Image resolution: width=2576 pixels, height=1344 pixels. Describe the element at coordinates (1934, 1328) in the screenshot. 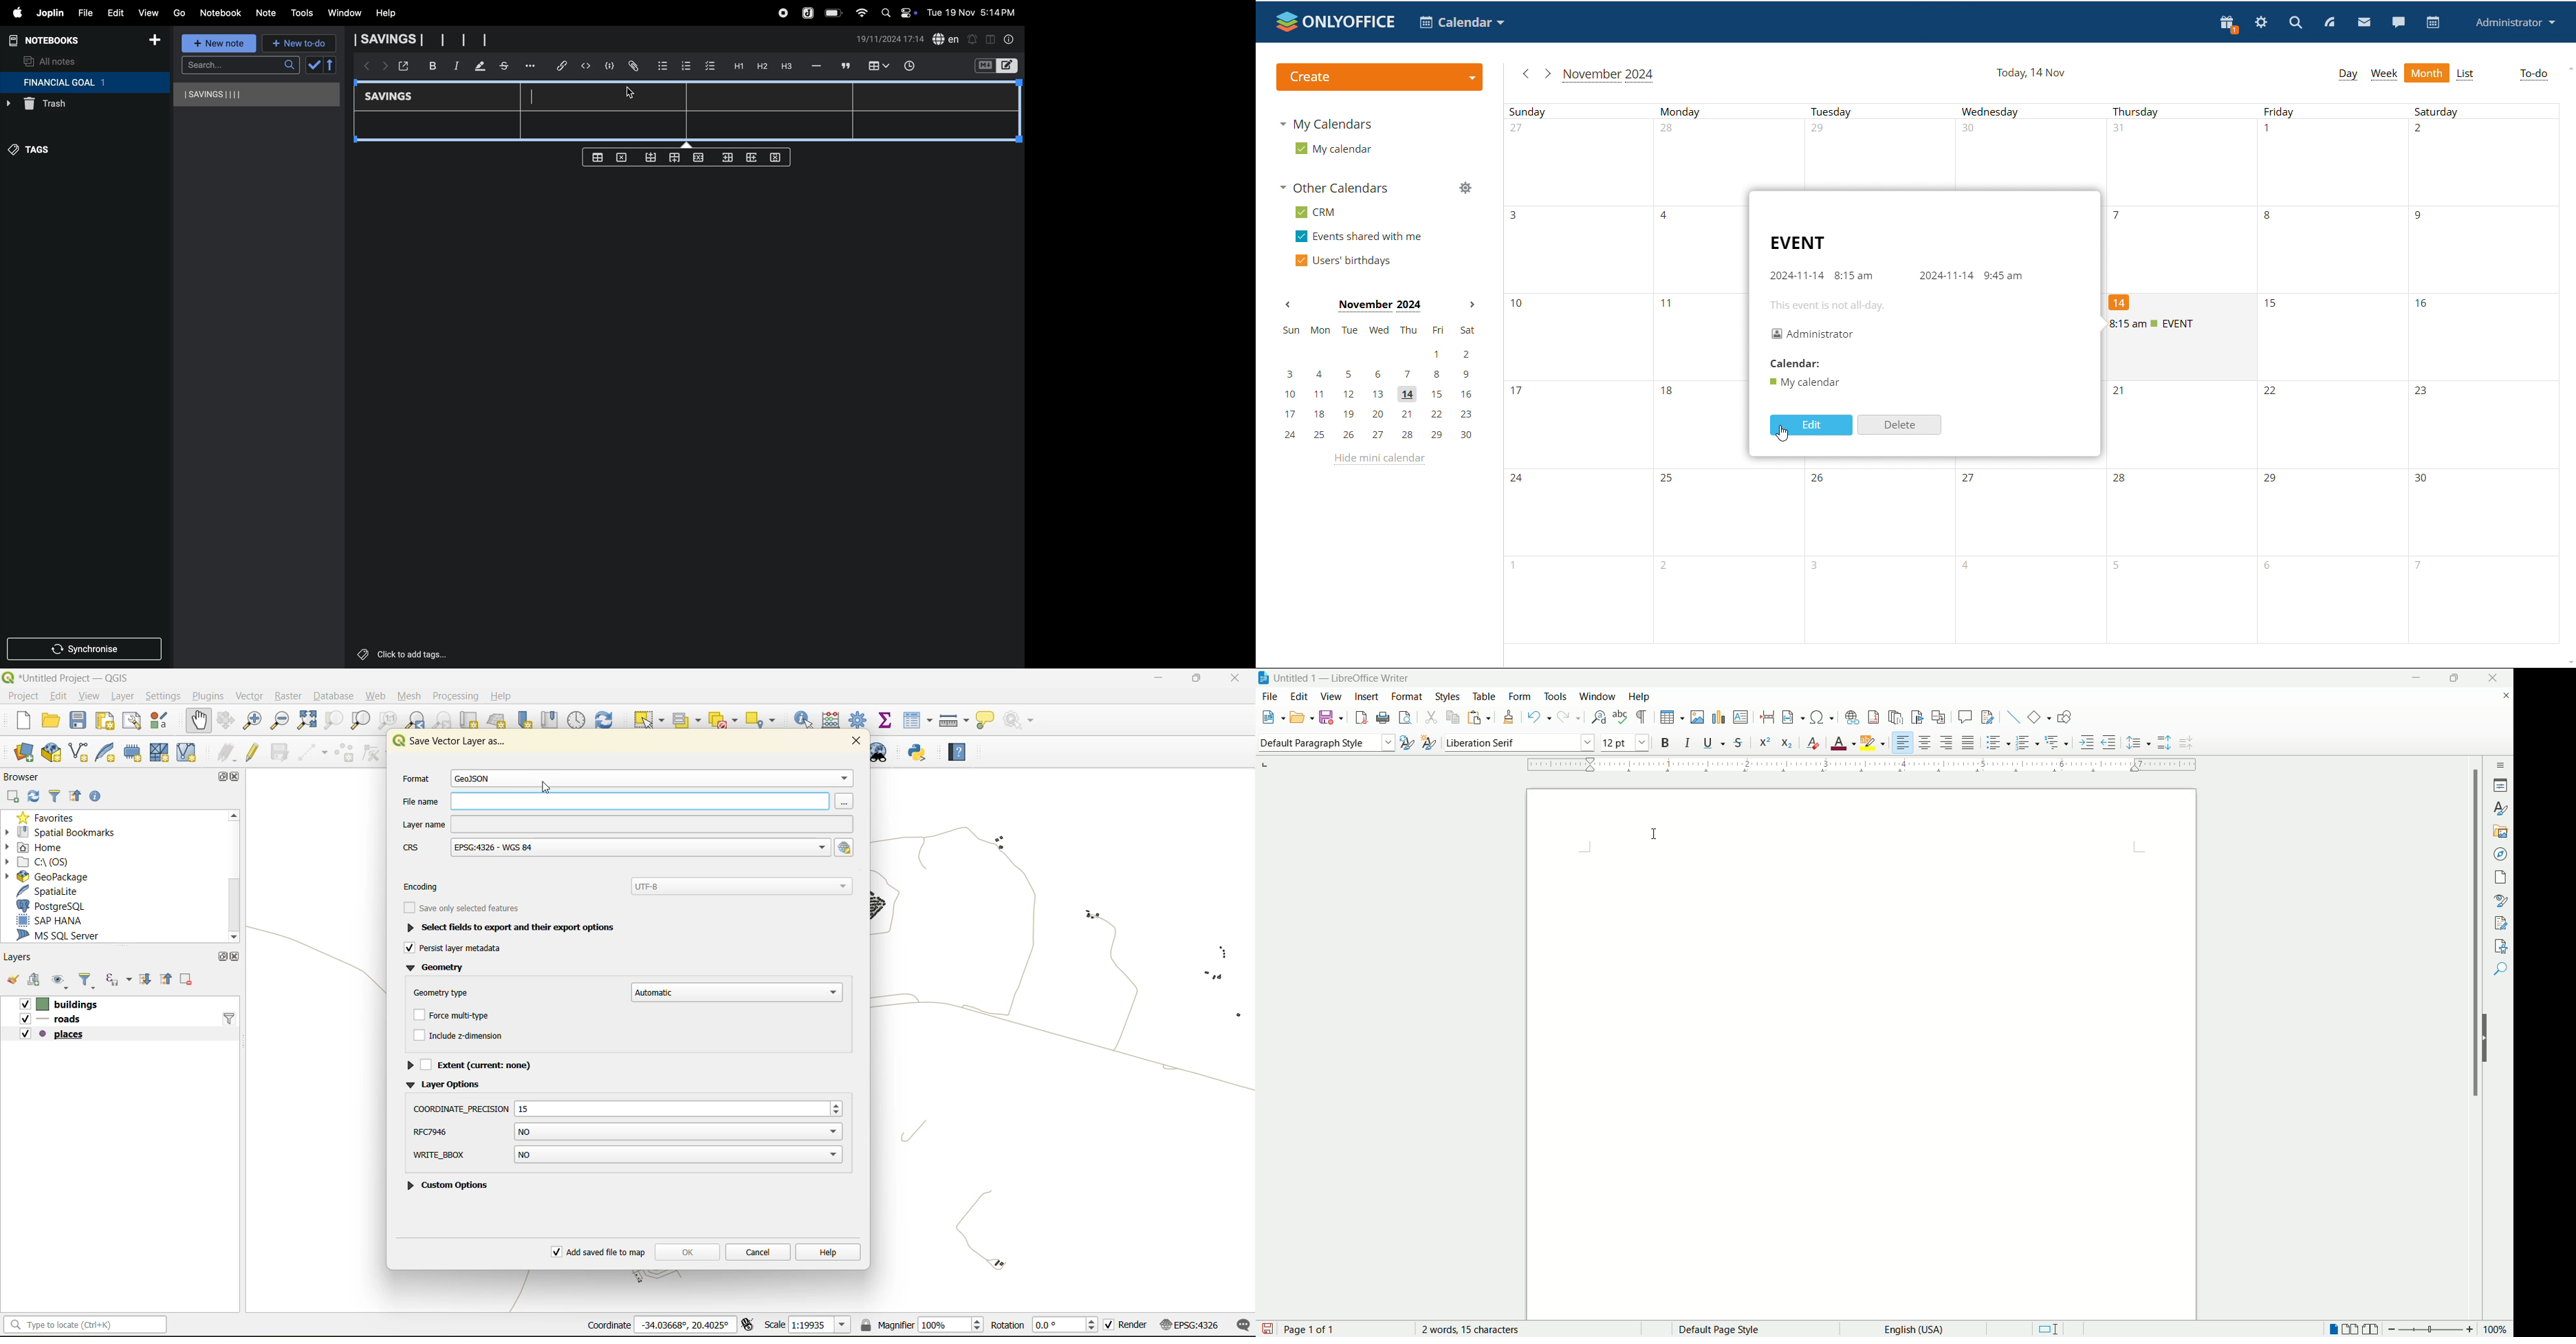

I see `text language` at that location.